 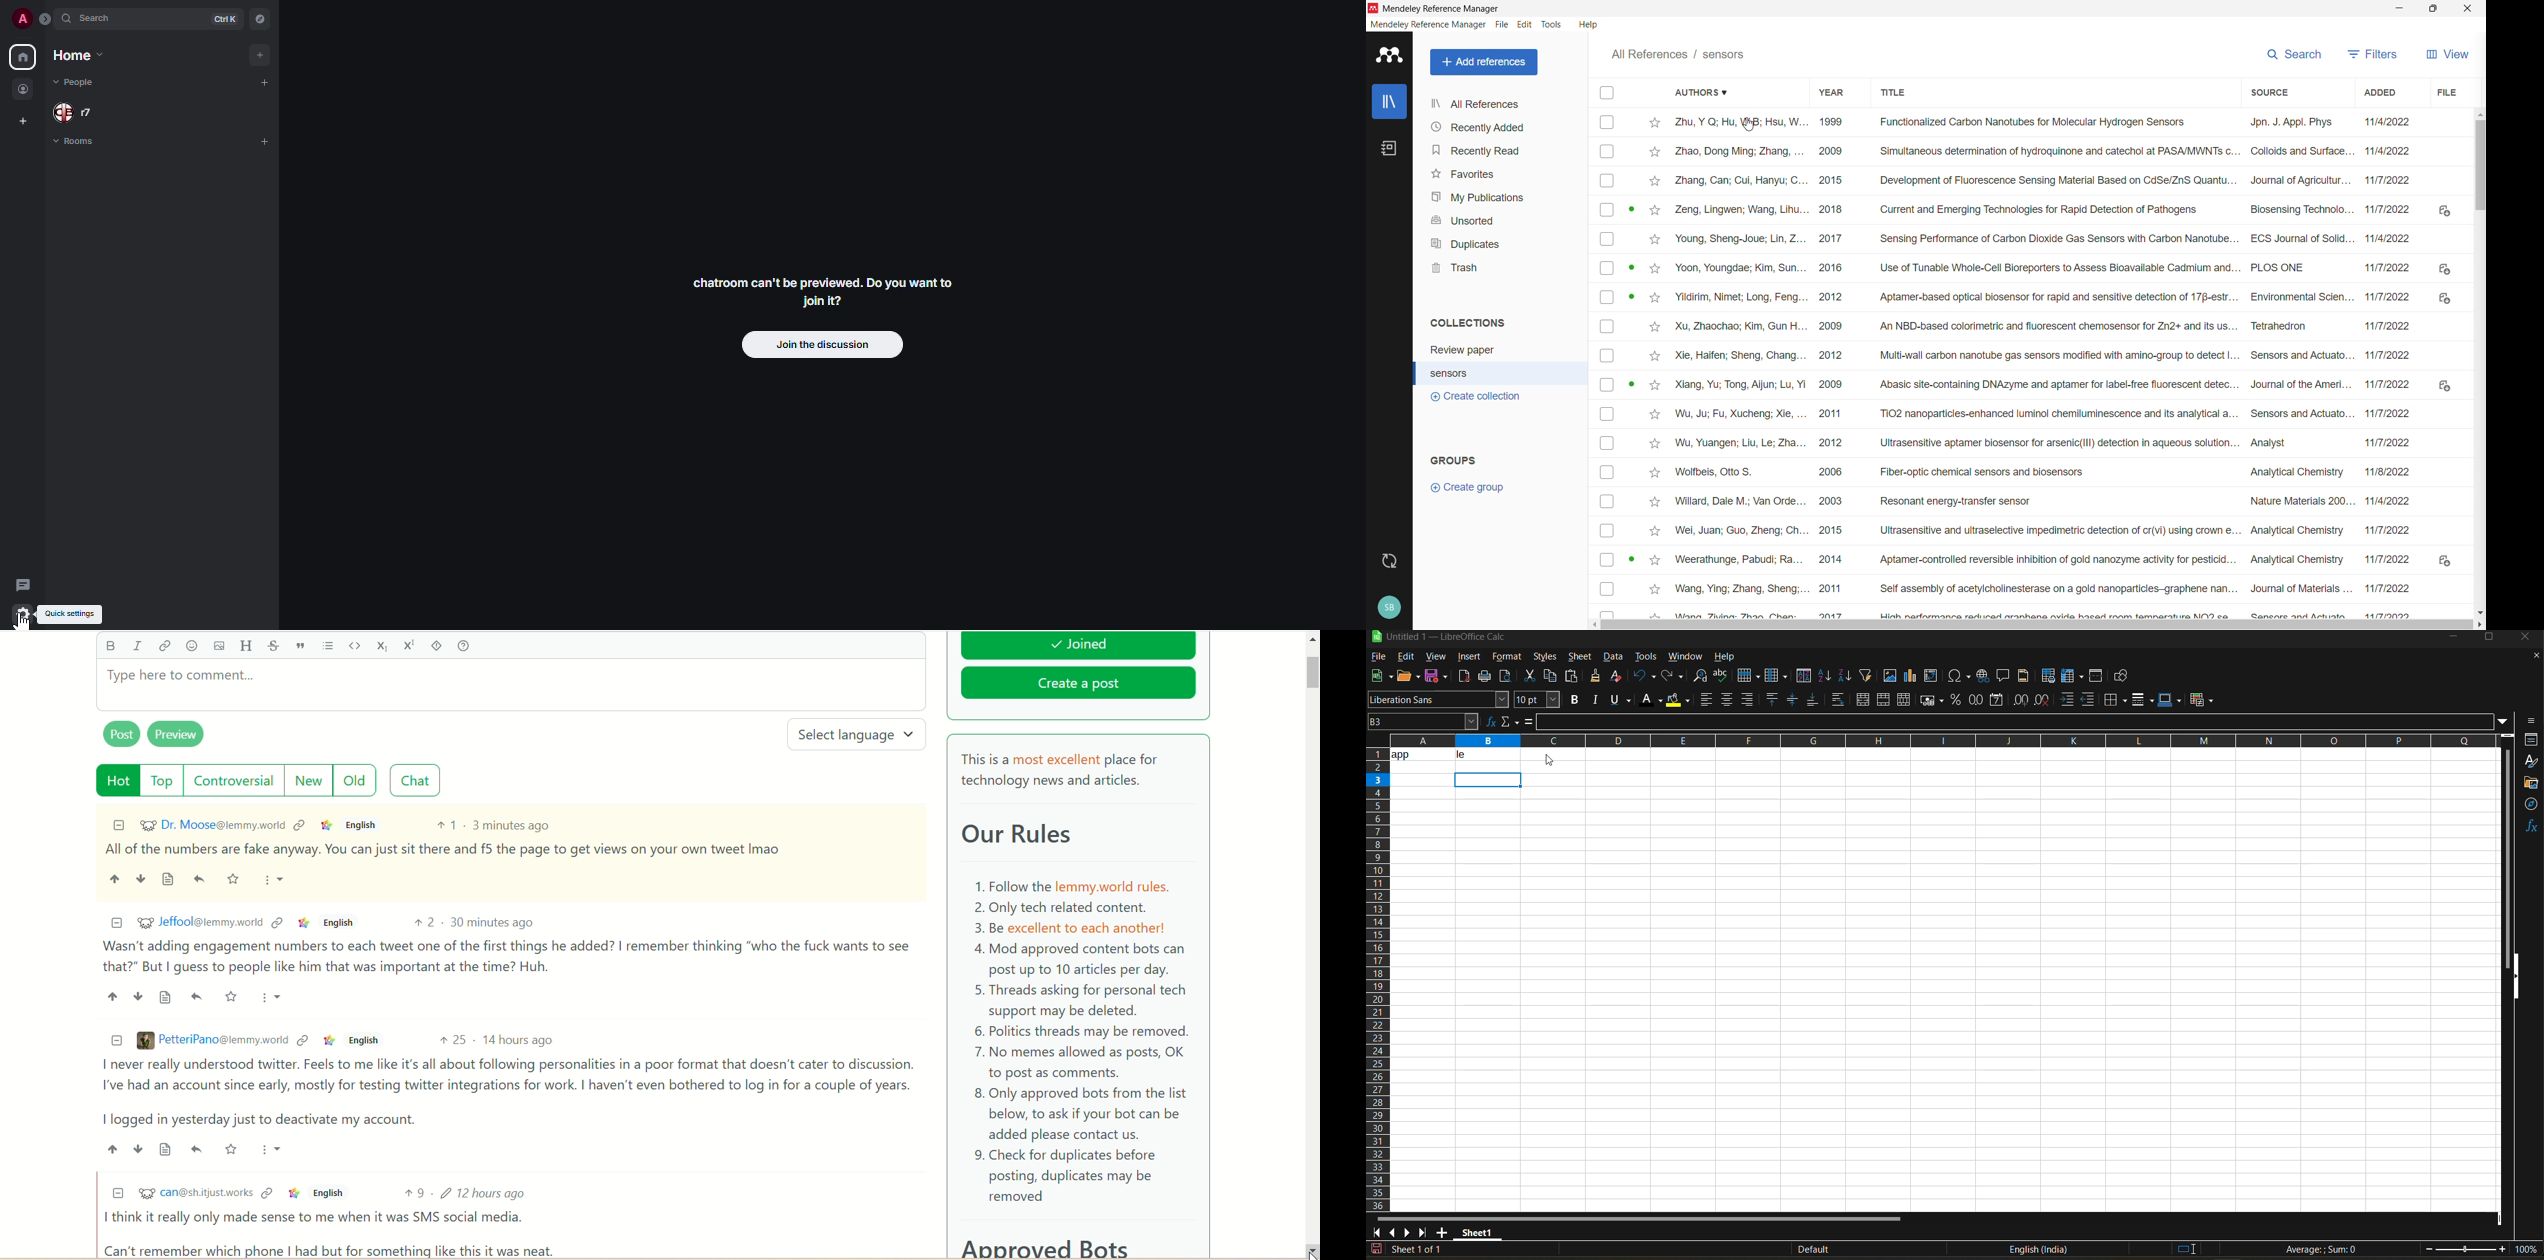 I want to click on open, so click(x=1410, y=677).